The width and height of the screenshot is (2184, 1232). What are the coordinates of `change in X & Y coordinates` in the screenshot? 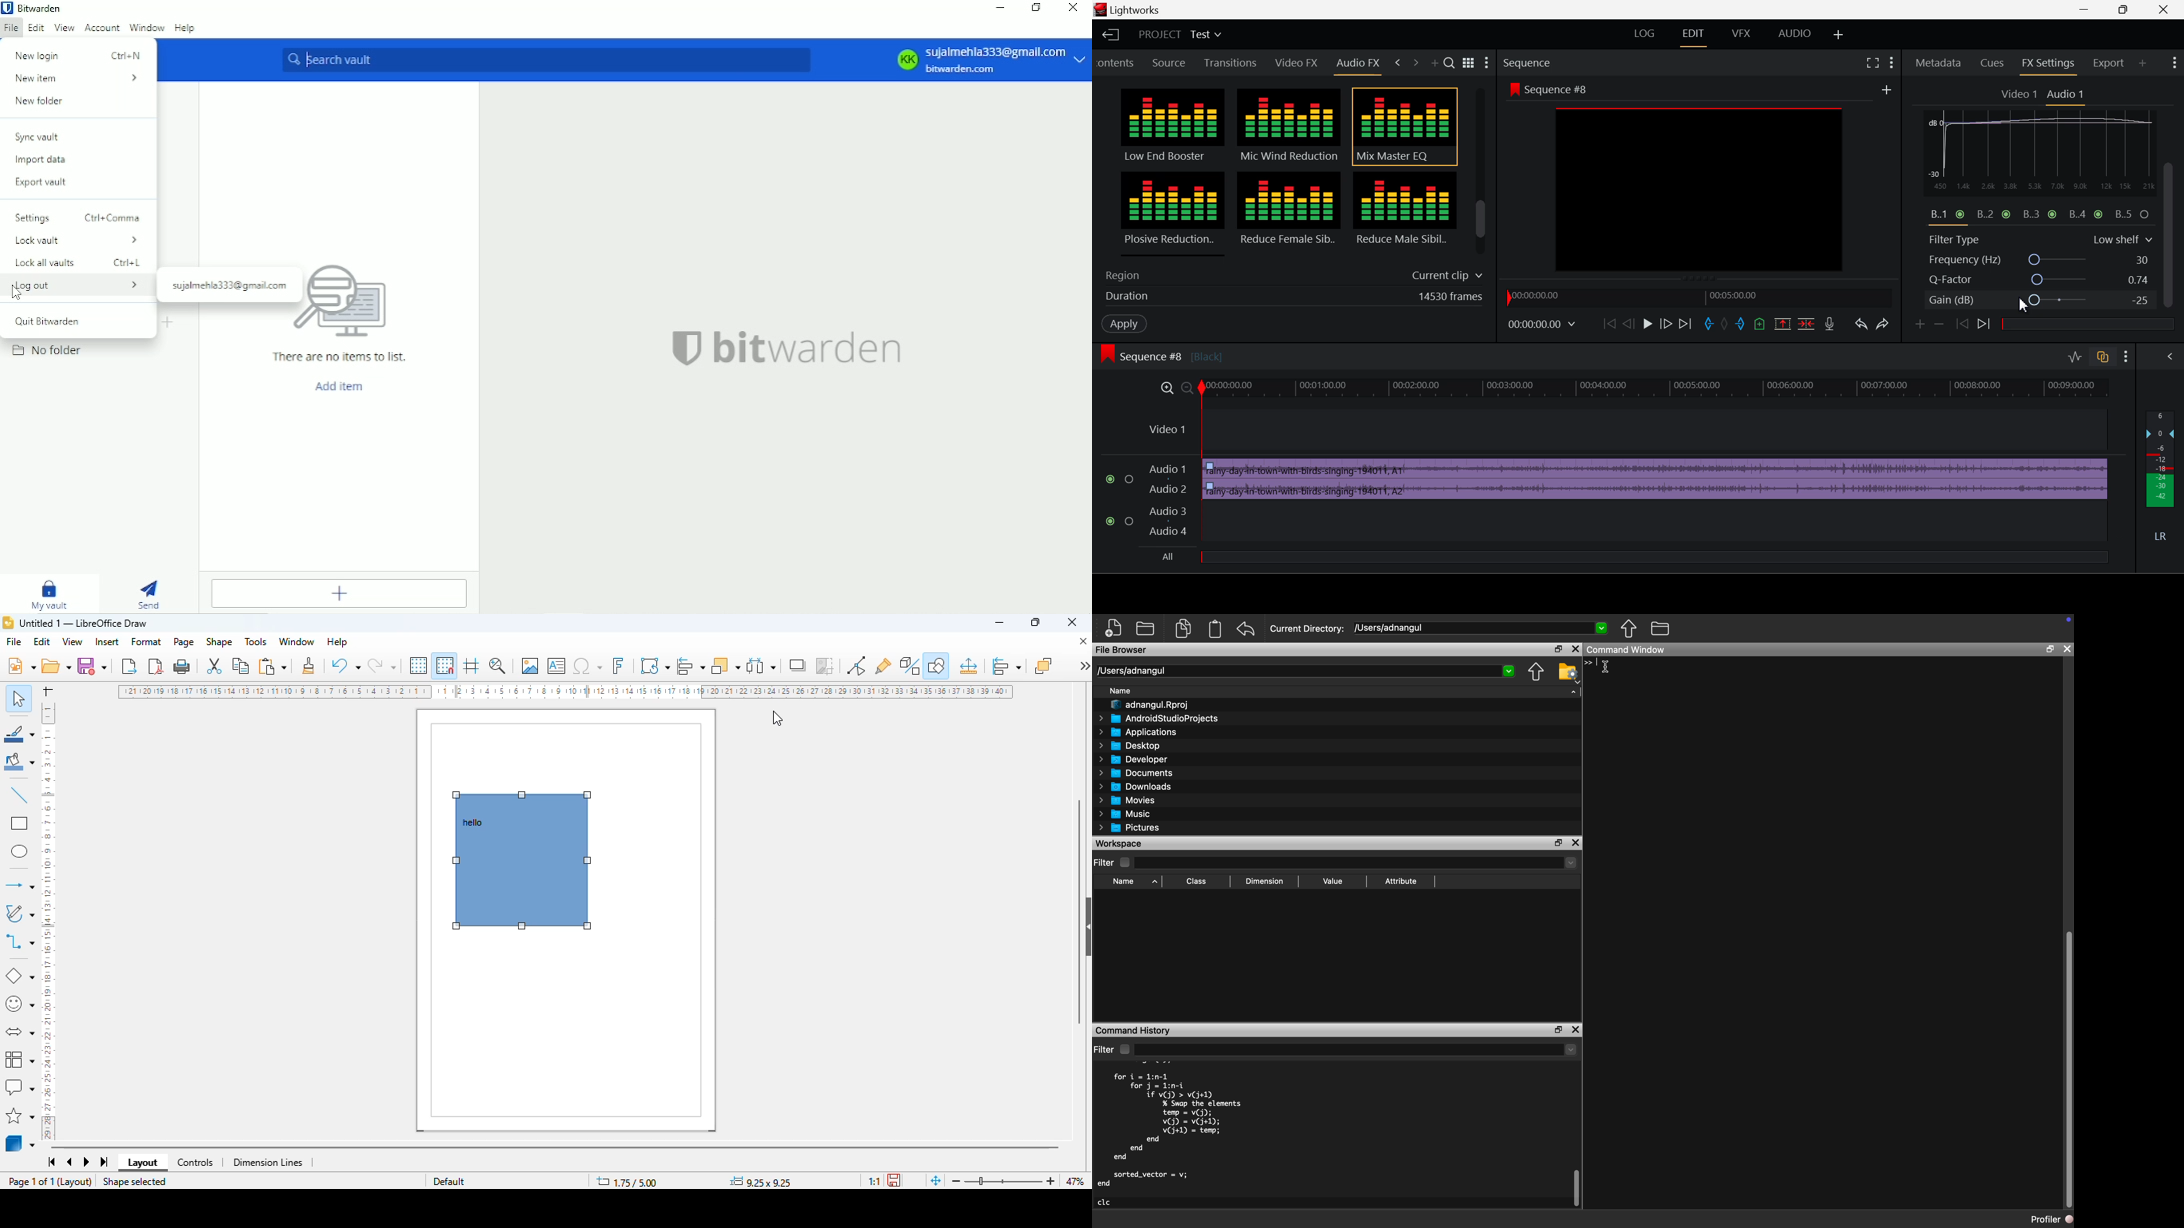 It's located at (627, 1182).